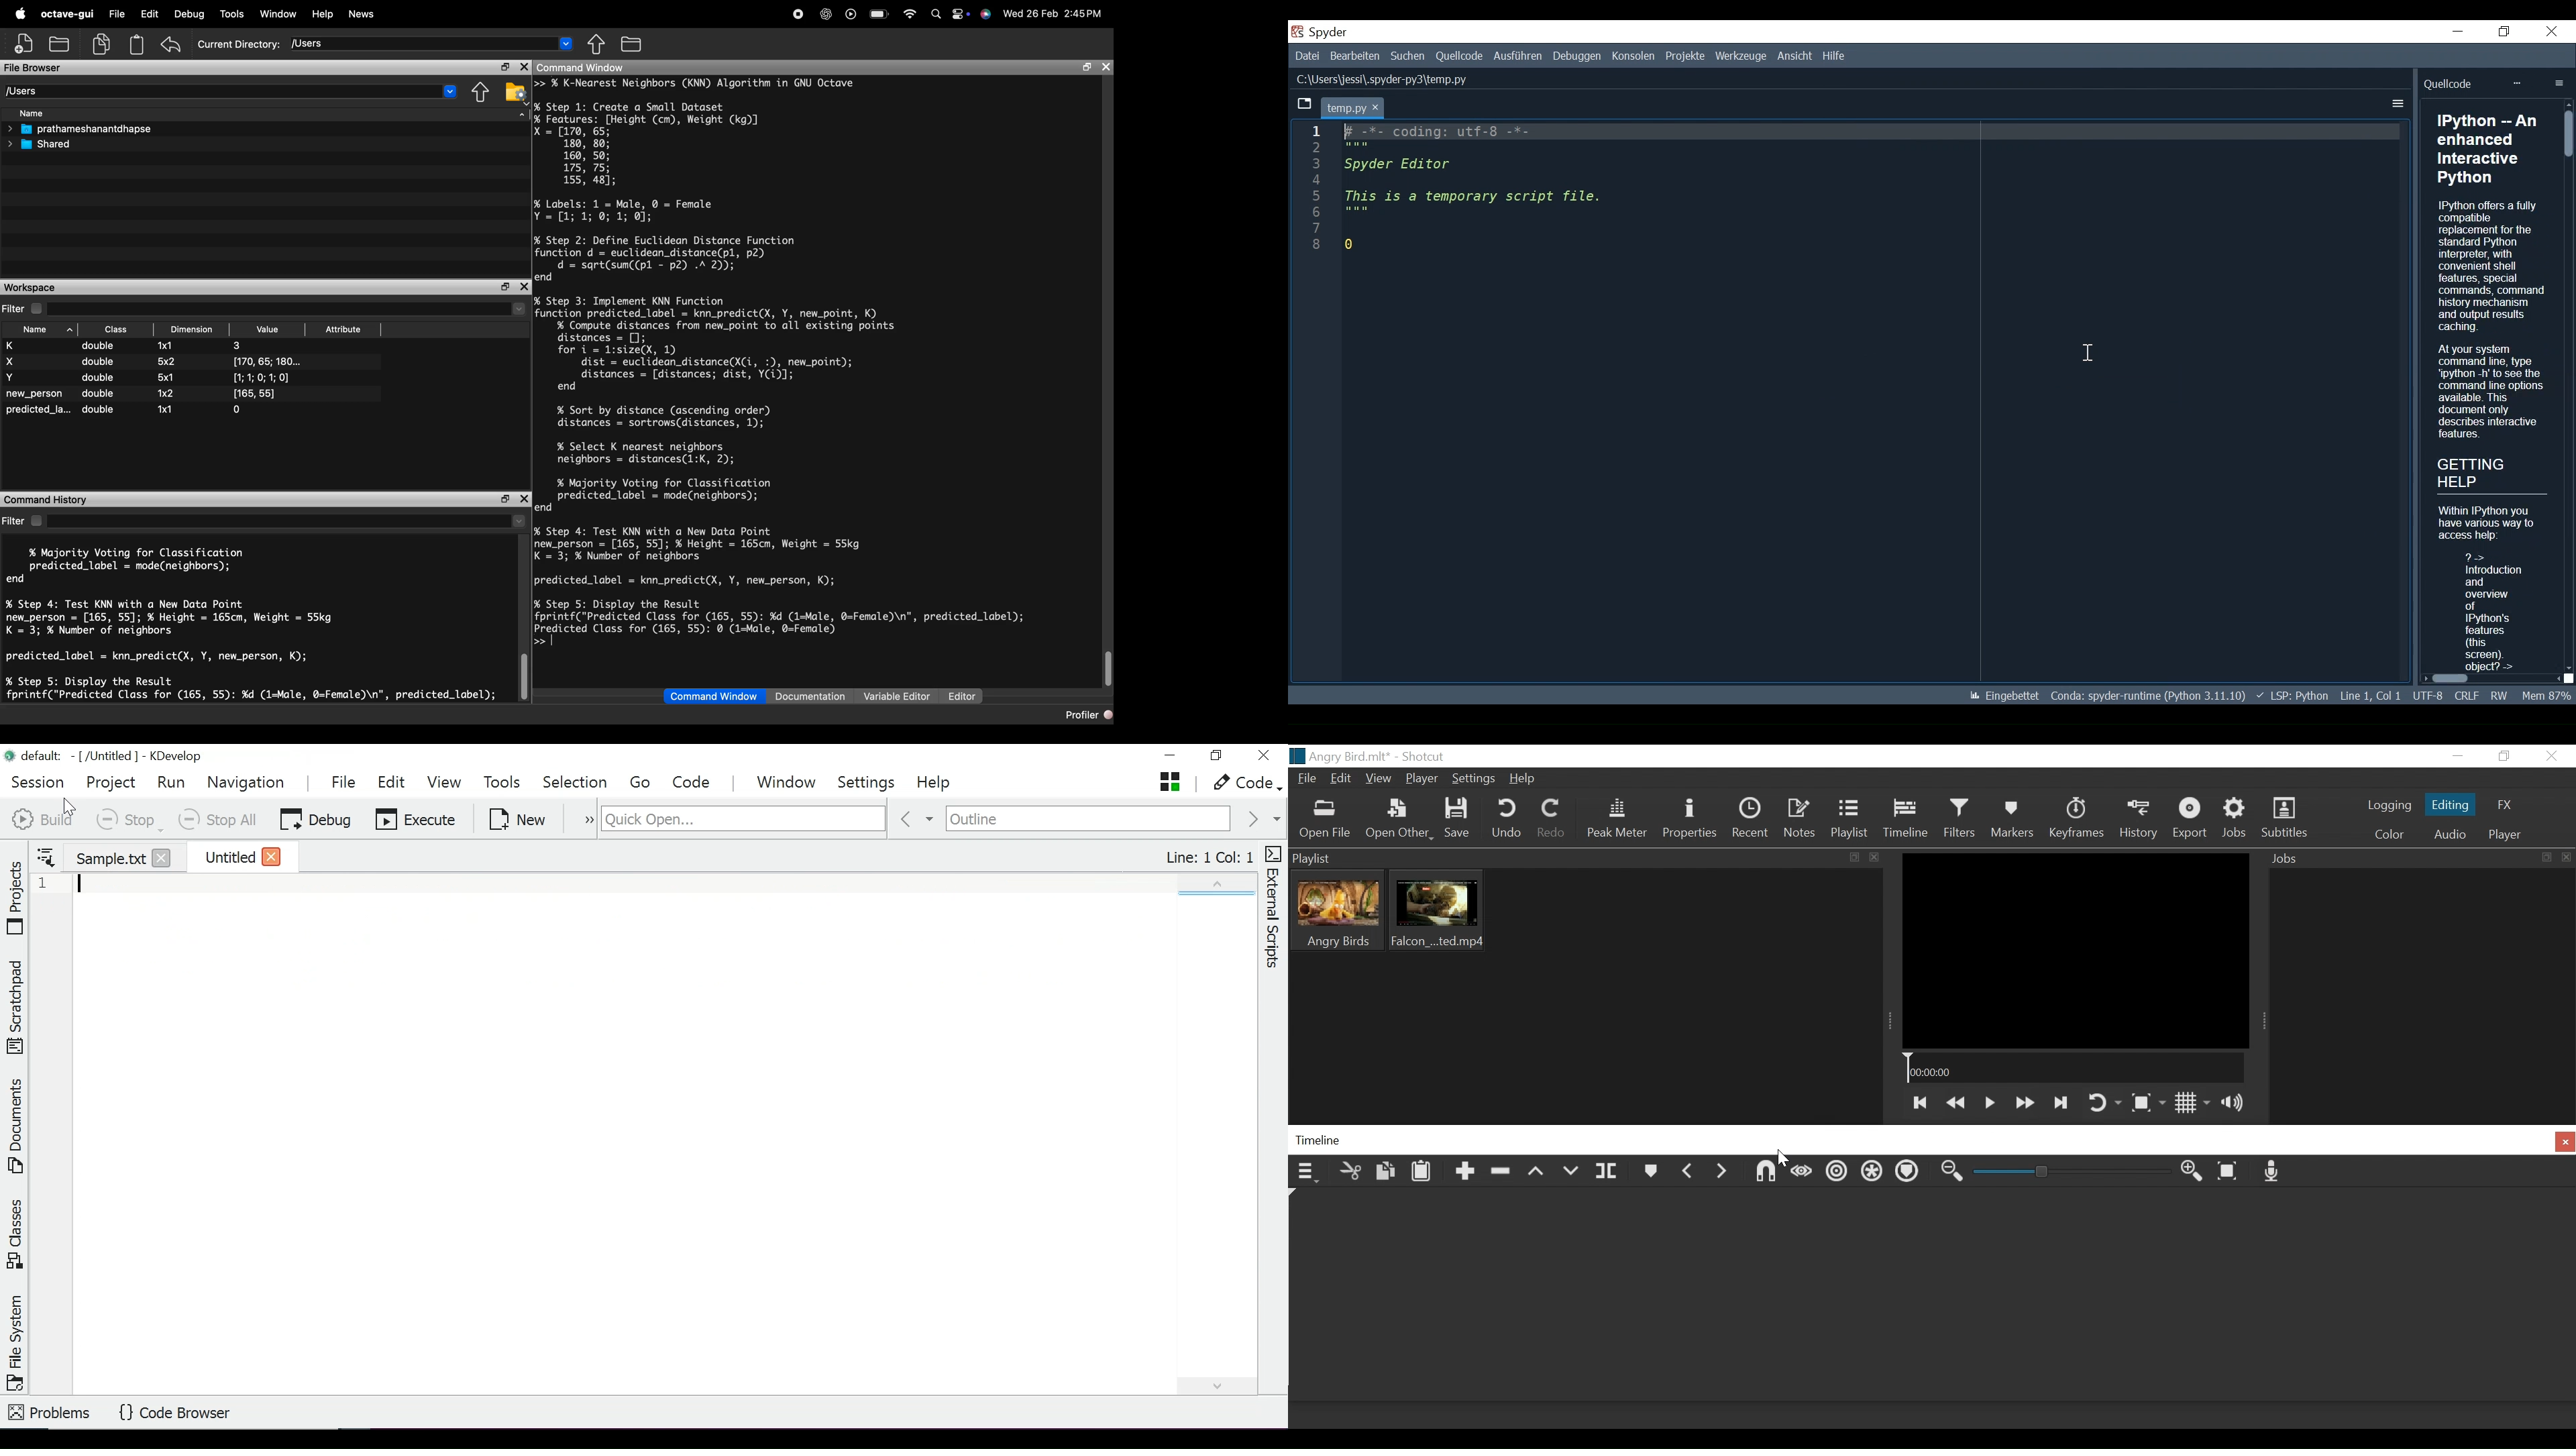  Describe the element at coordinates (2498, 696) in the screenshot. I see `RW` at that location.